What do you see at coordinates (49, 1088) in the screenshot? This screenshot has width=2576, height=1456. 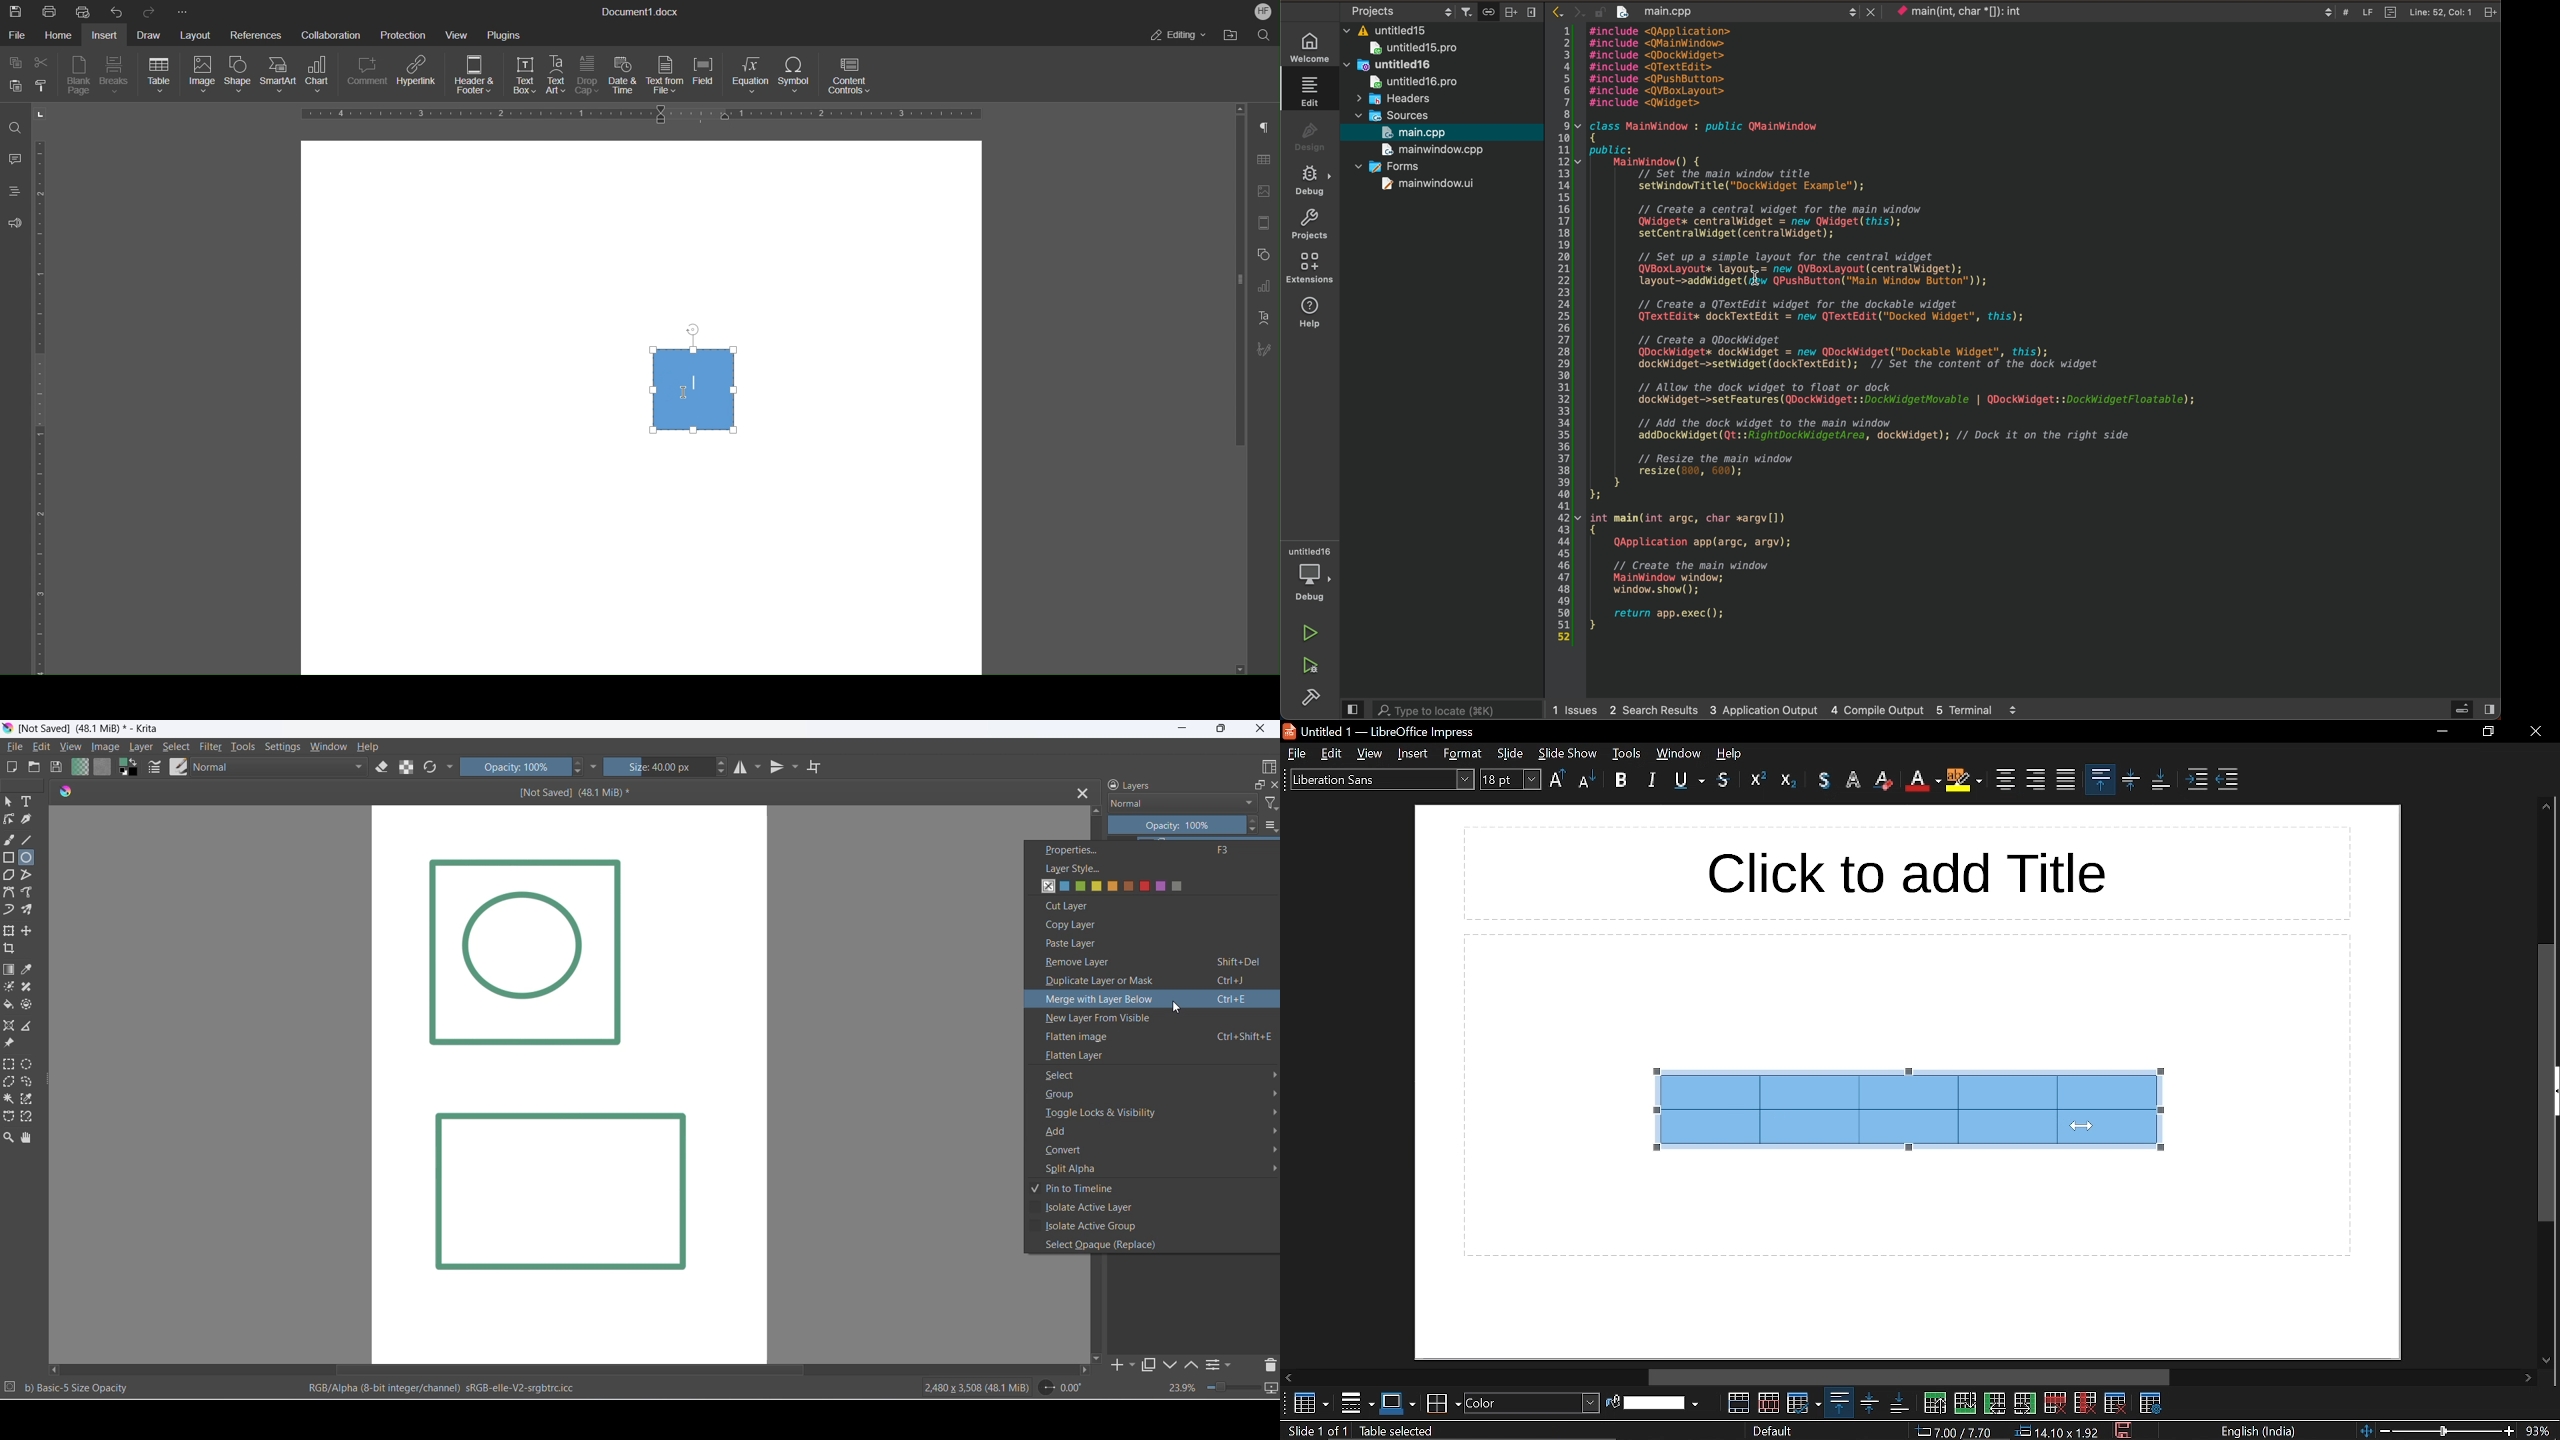 I see `resize` at bounding box center [49, 1088].